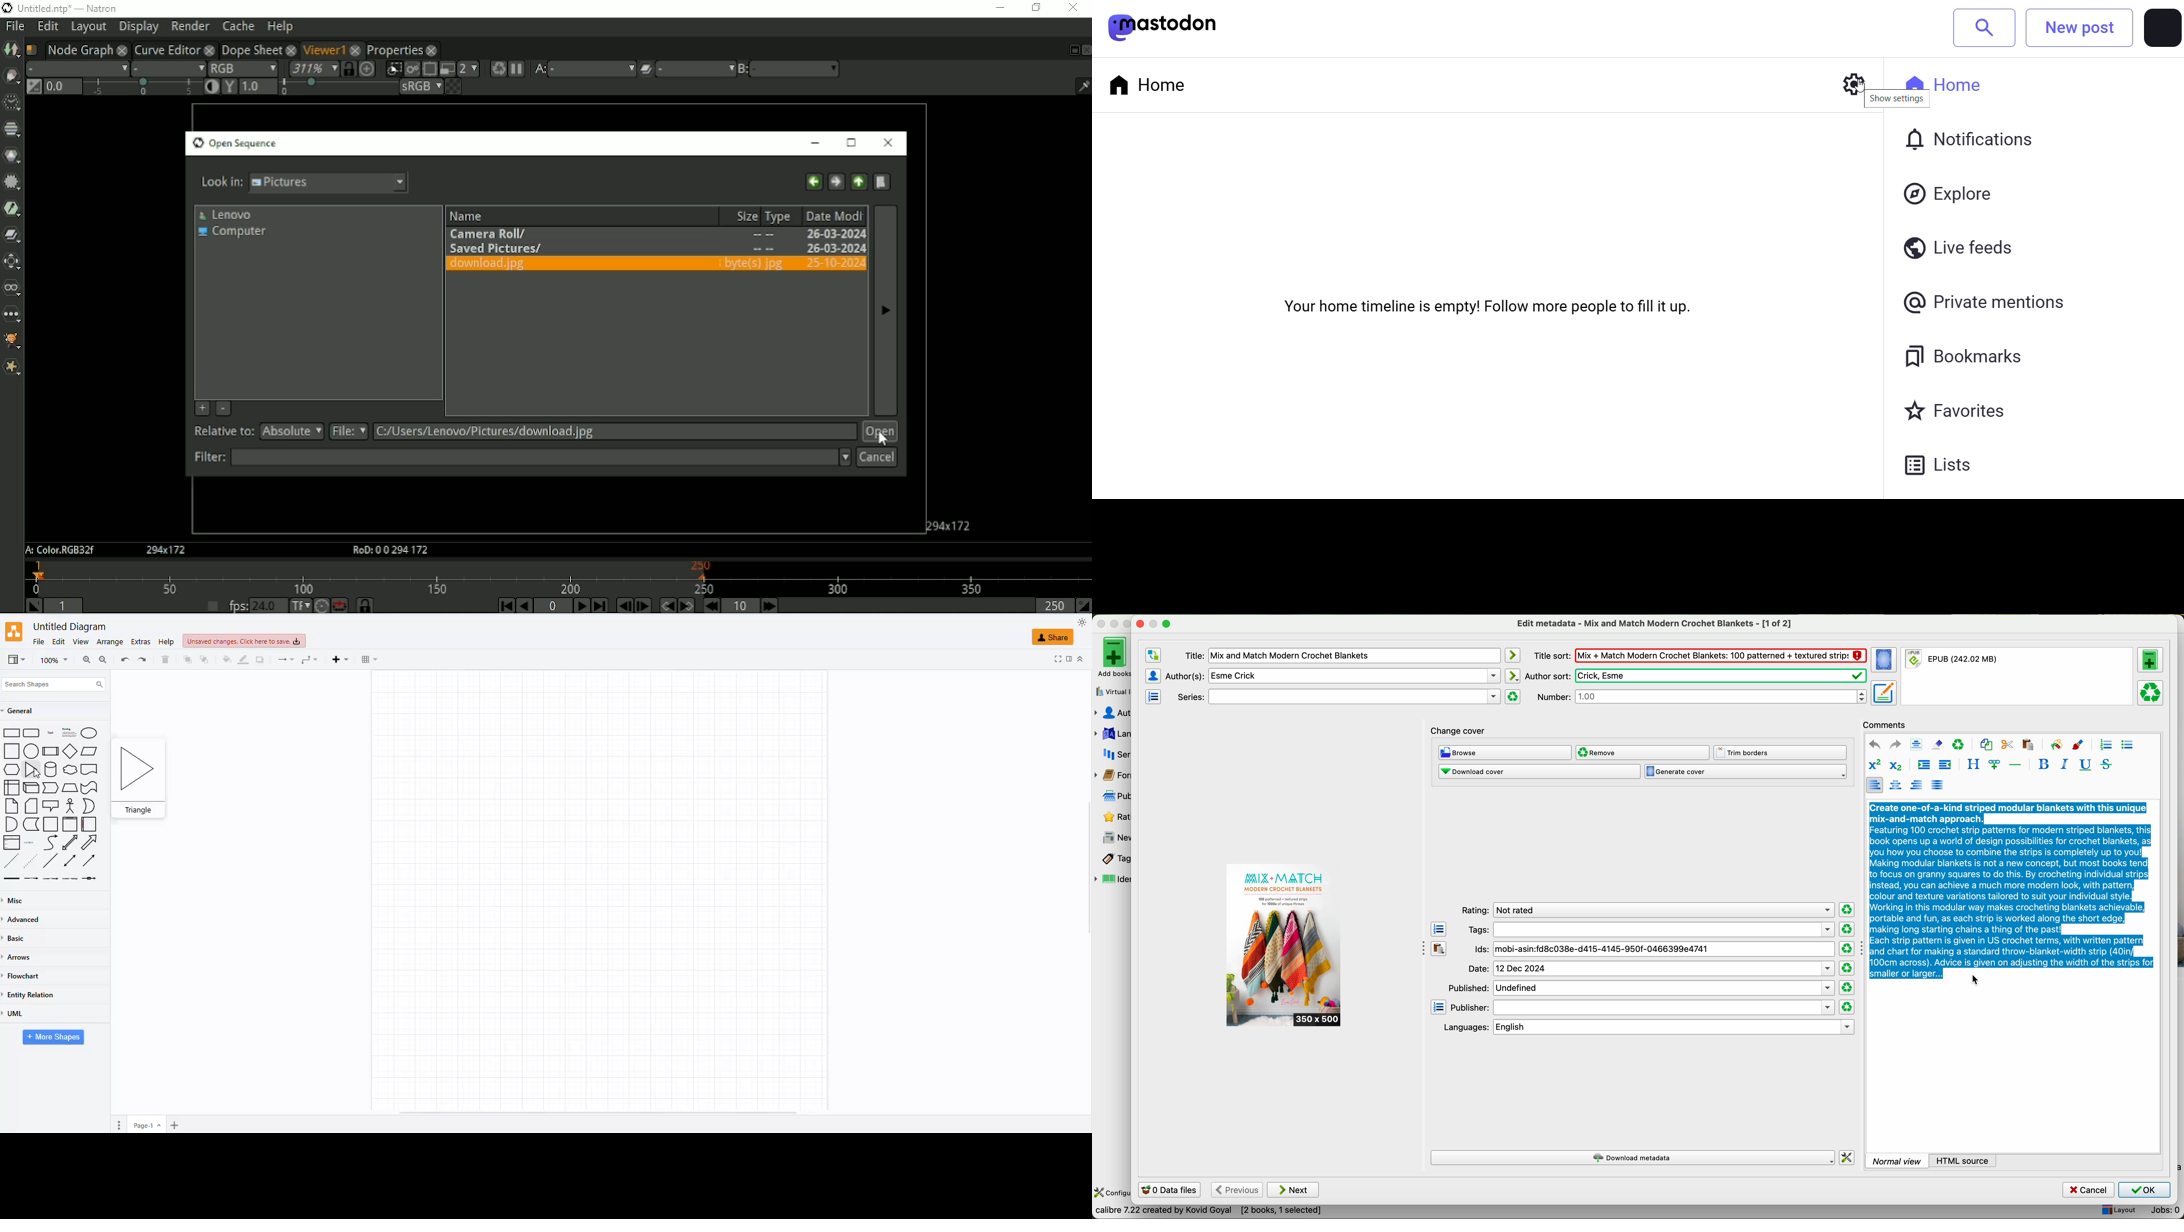  Describe the element at coordinates (2018, 677) in the screenshot. I see `format` at that location.